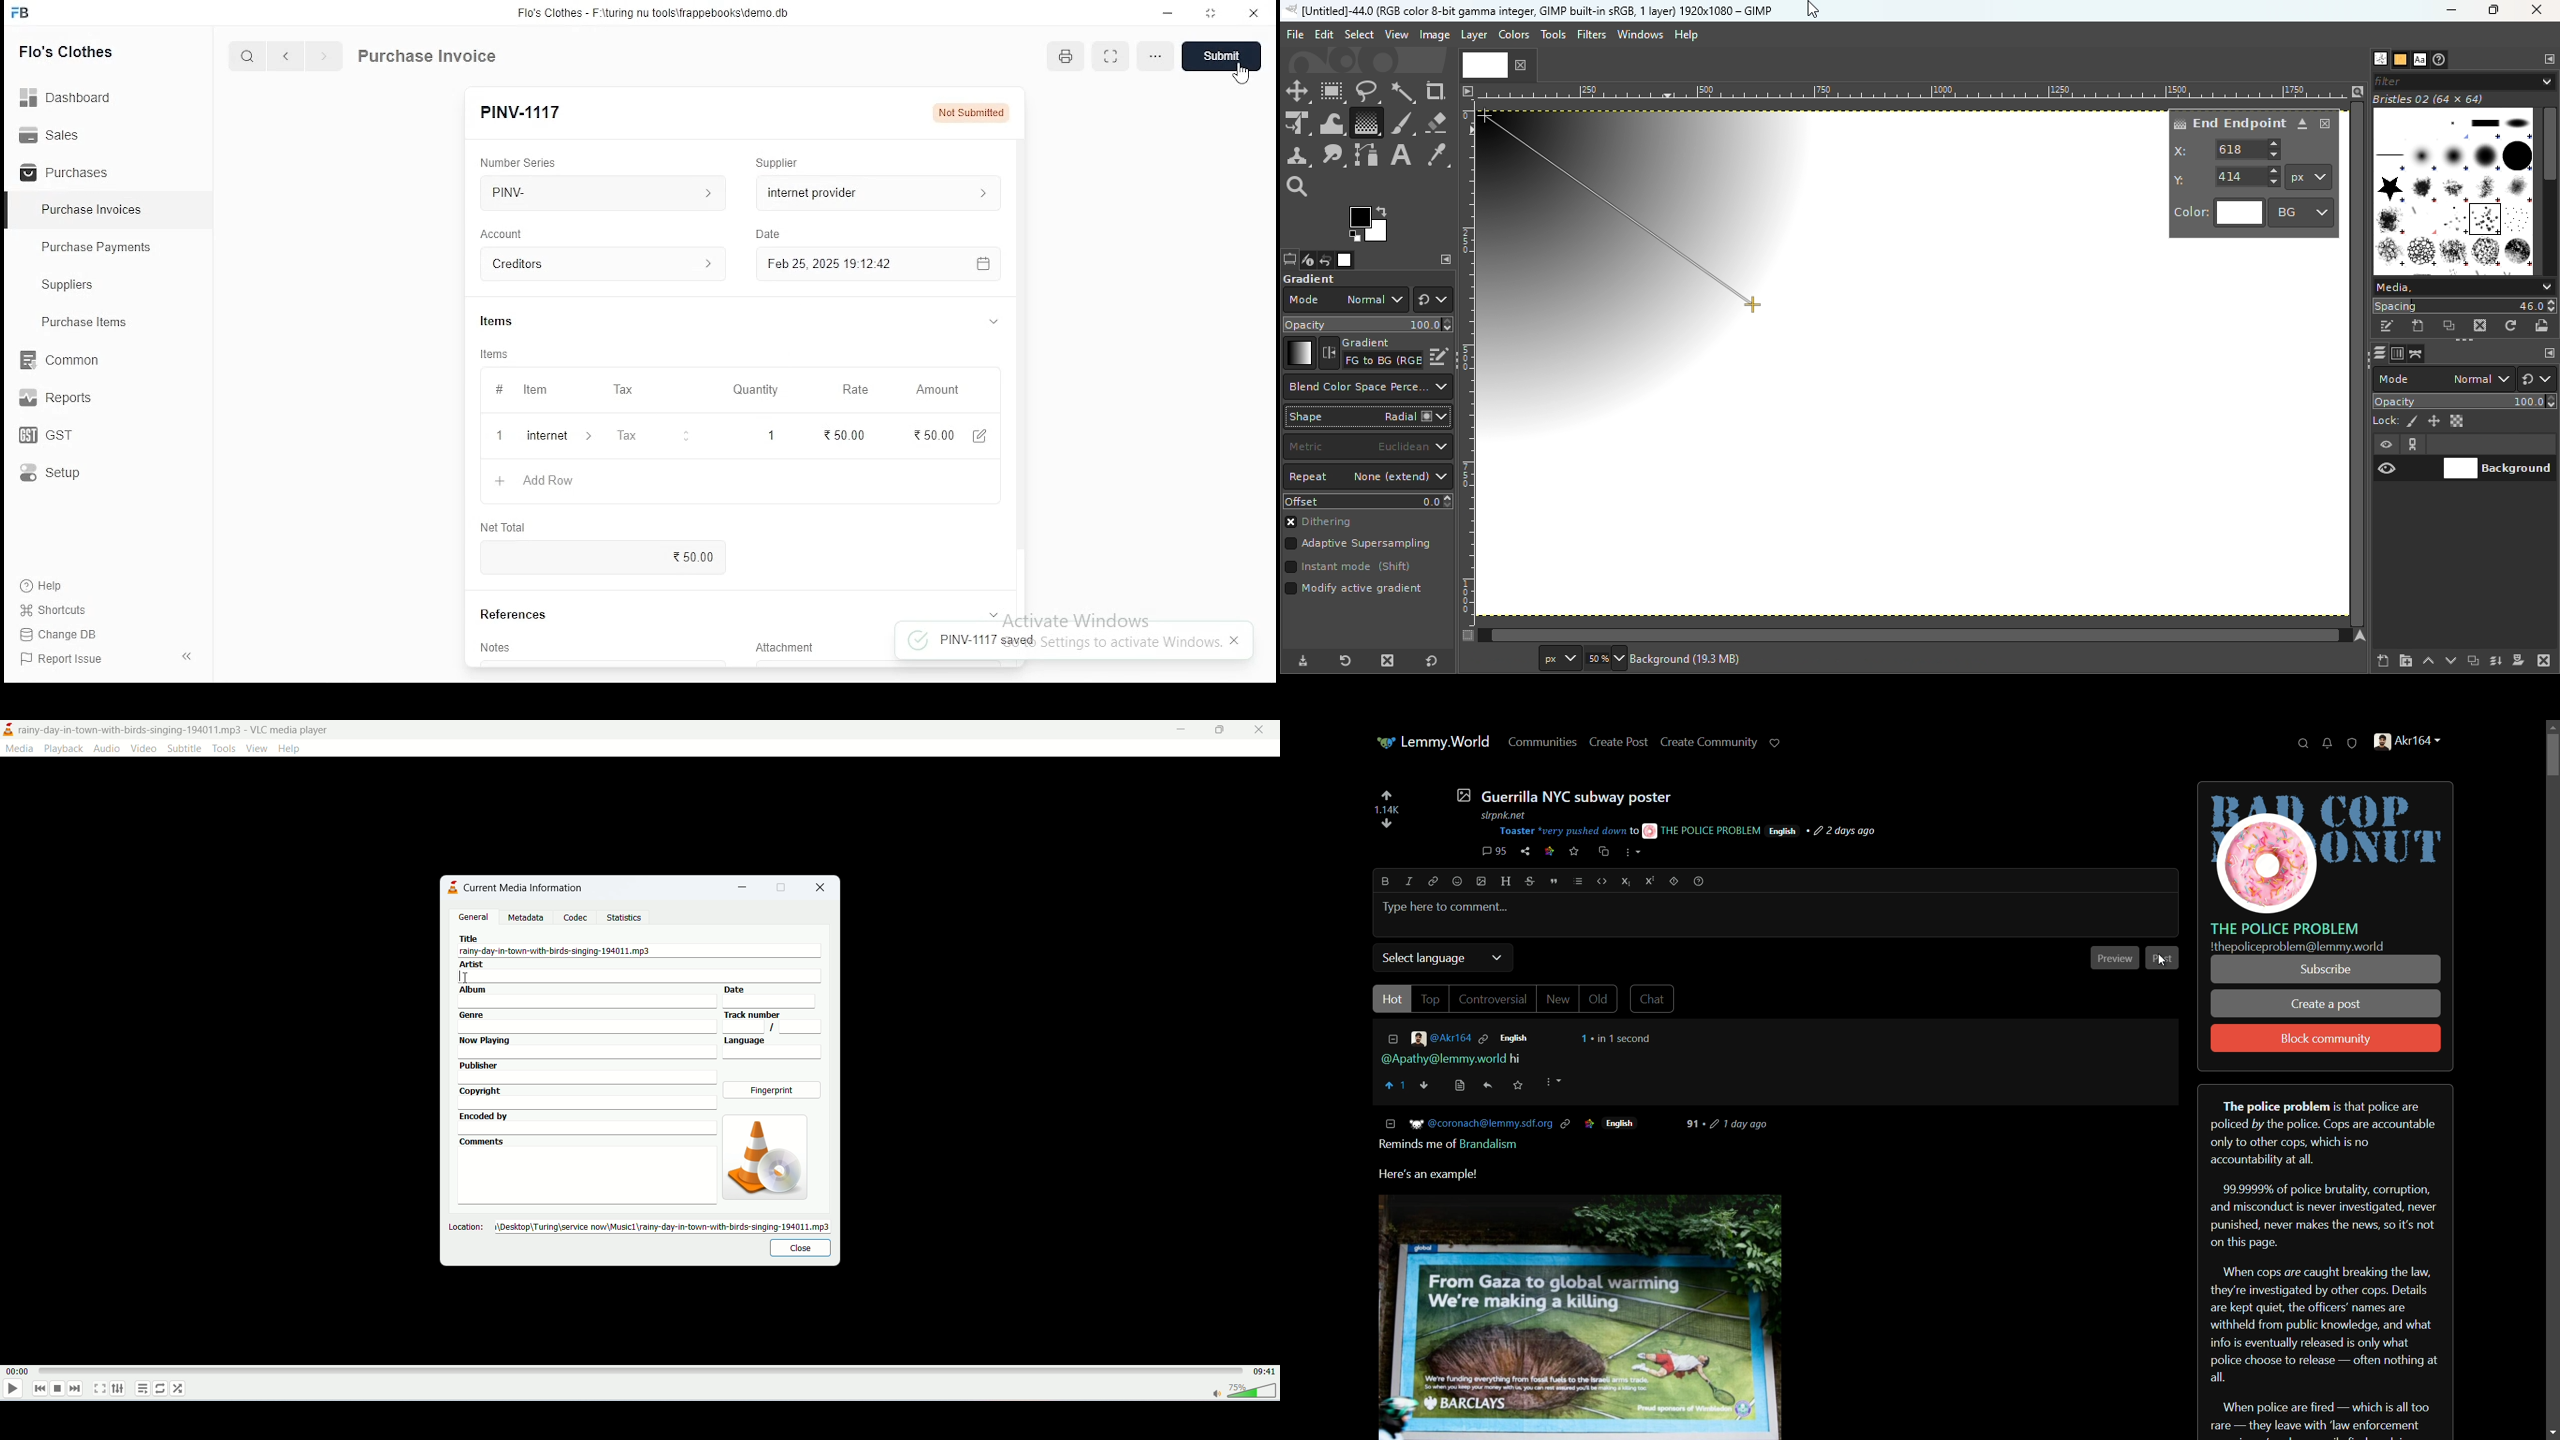 This screenshot has height=1456, width=2576. I want to click on Purchases, so click(65, 173).